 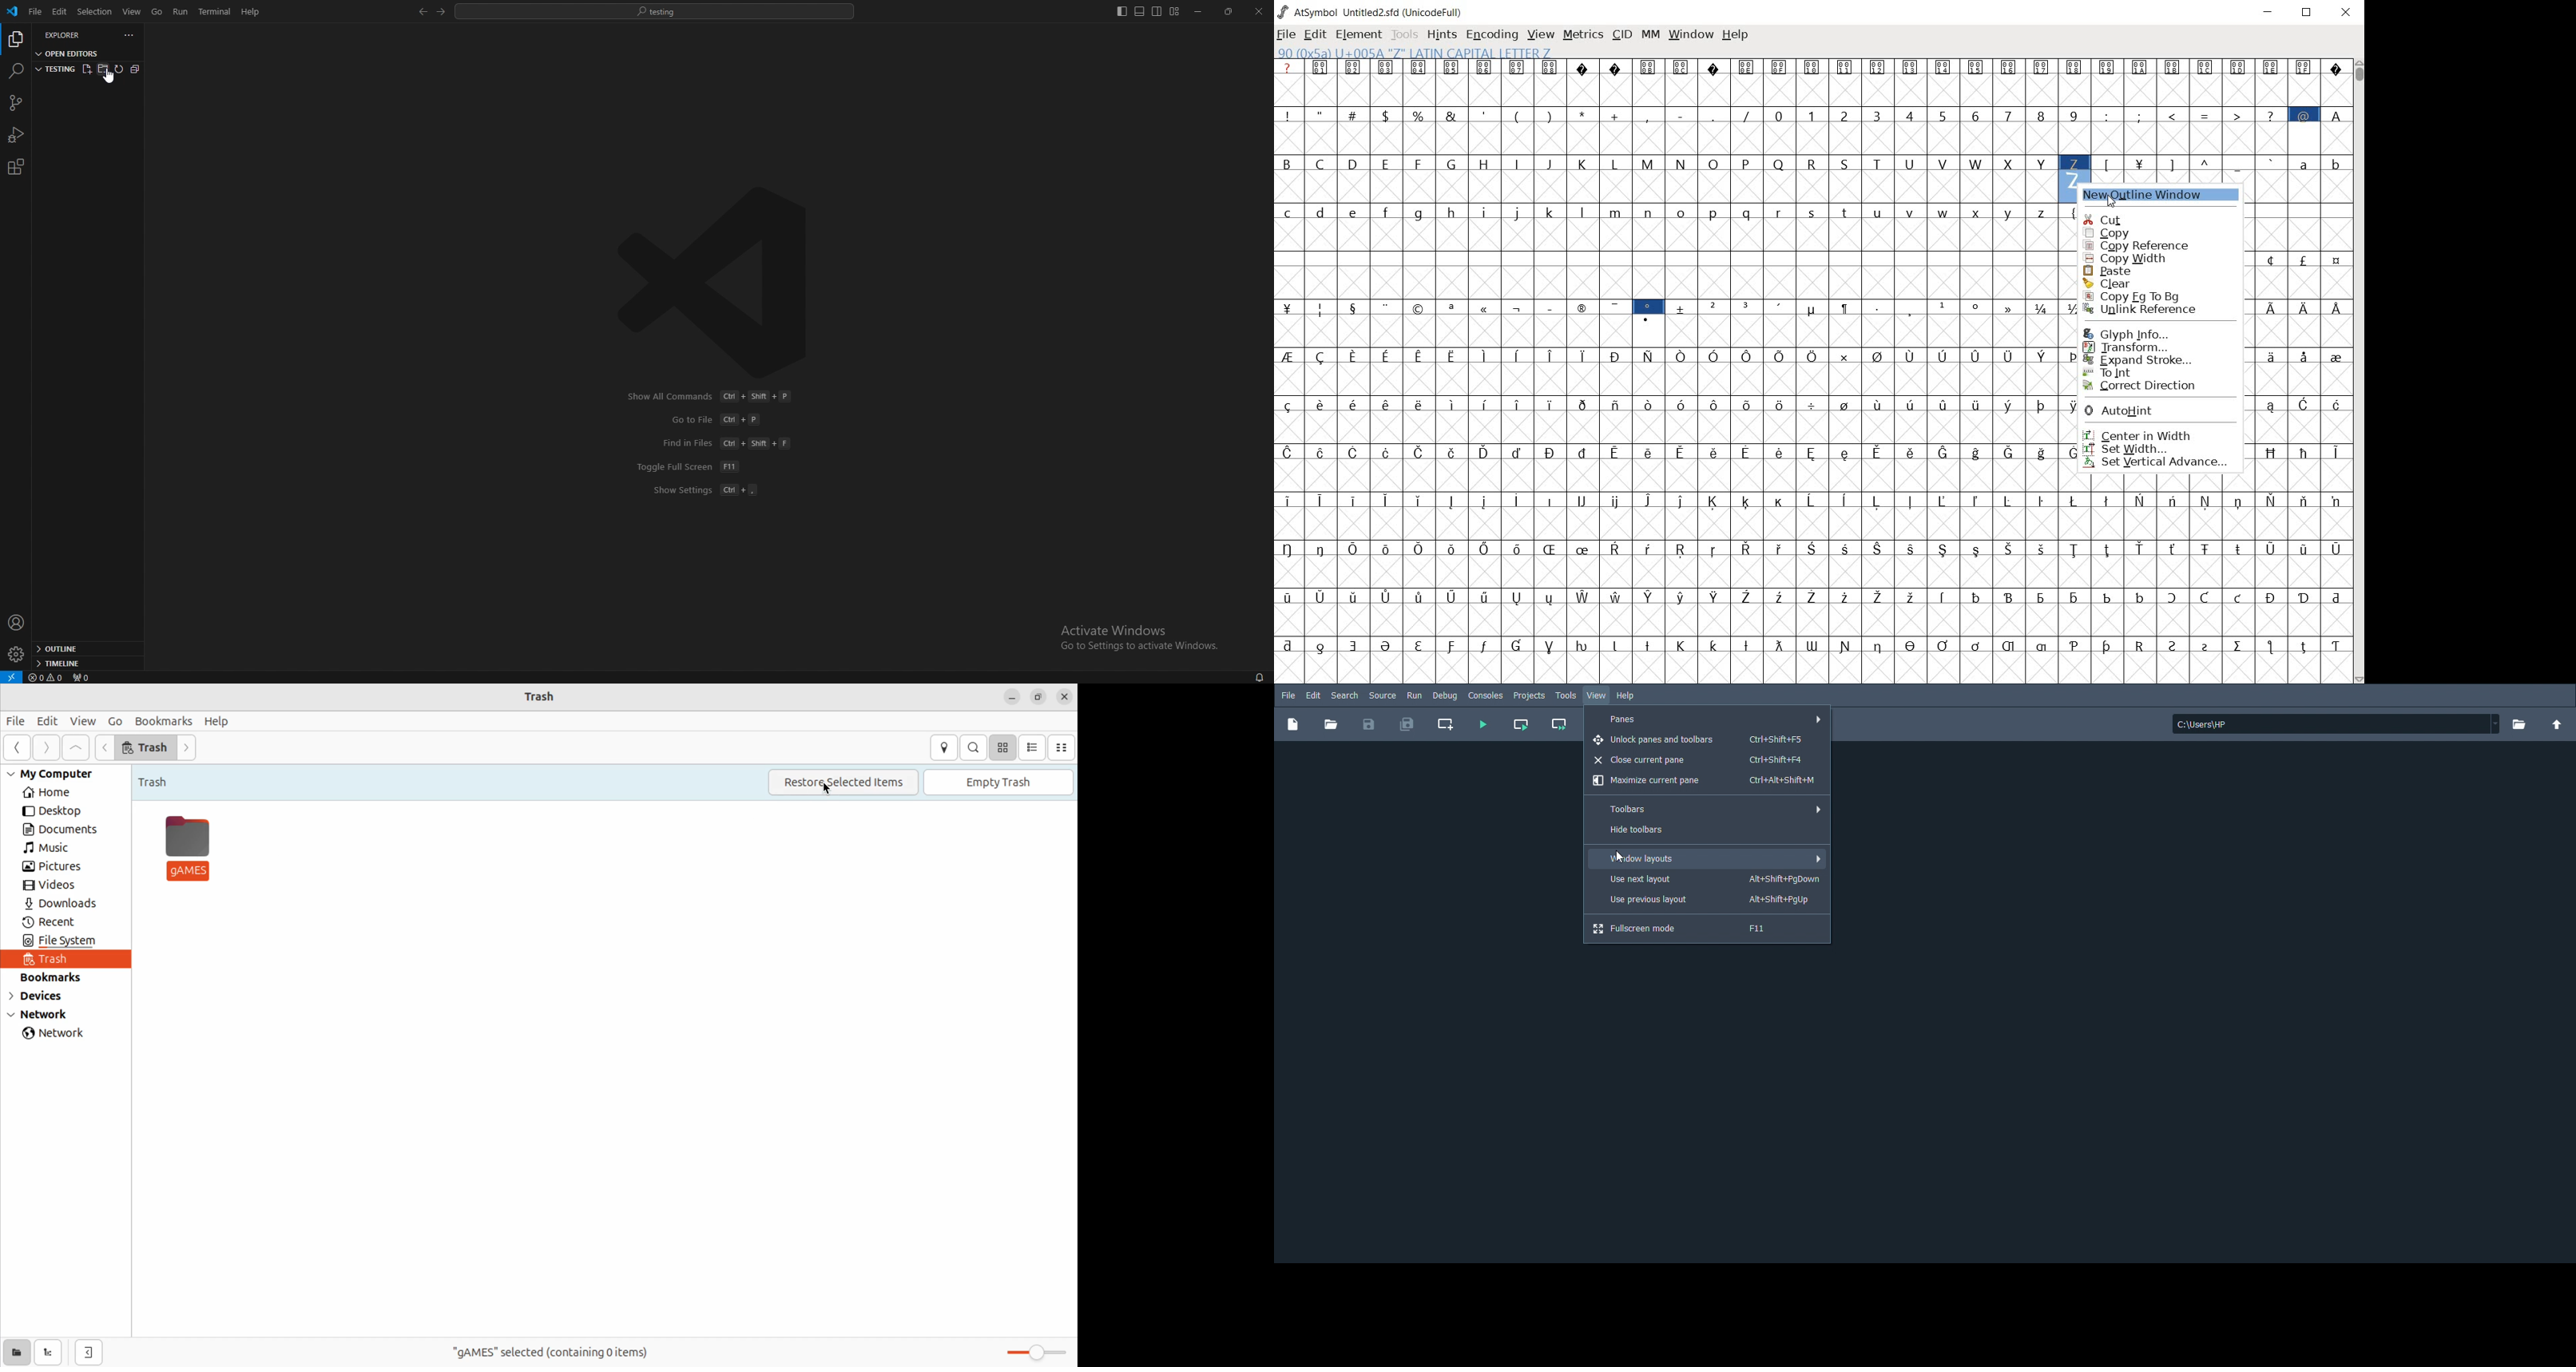 What do you see at coordinates (1686, 930) in the screenshot?
I see `Fullscreen mode` at bounding box center [1686, 930].